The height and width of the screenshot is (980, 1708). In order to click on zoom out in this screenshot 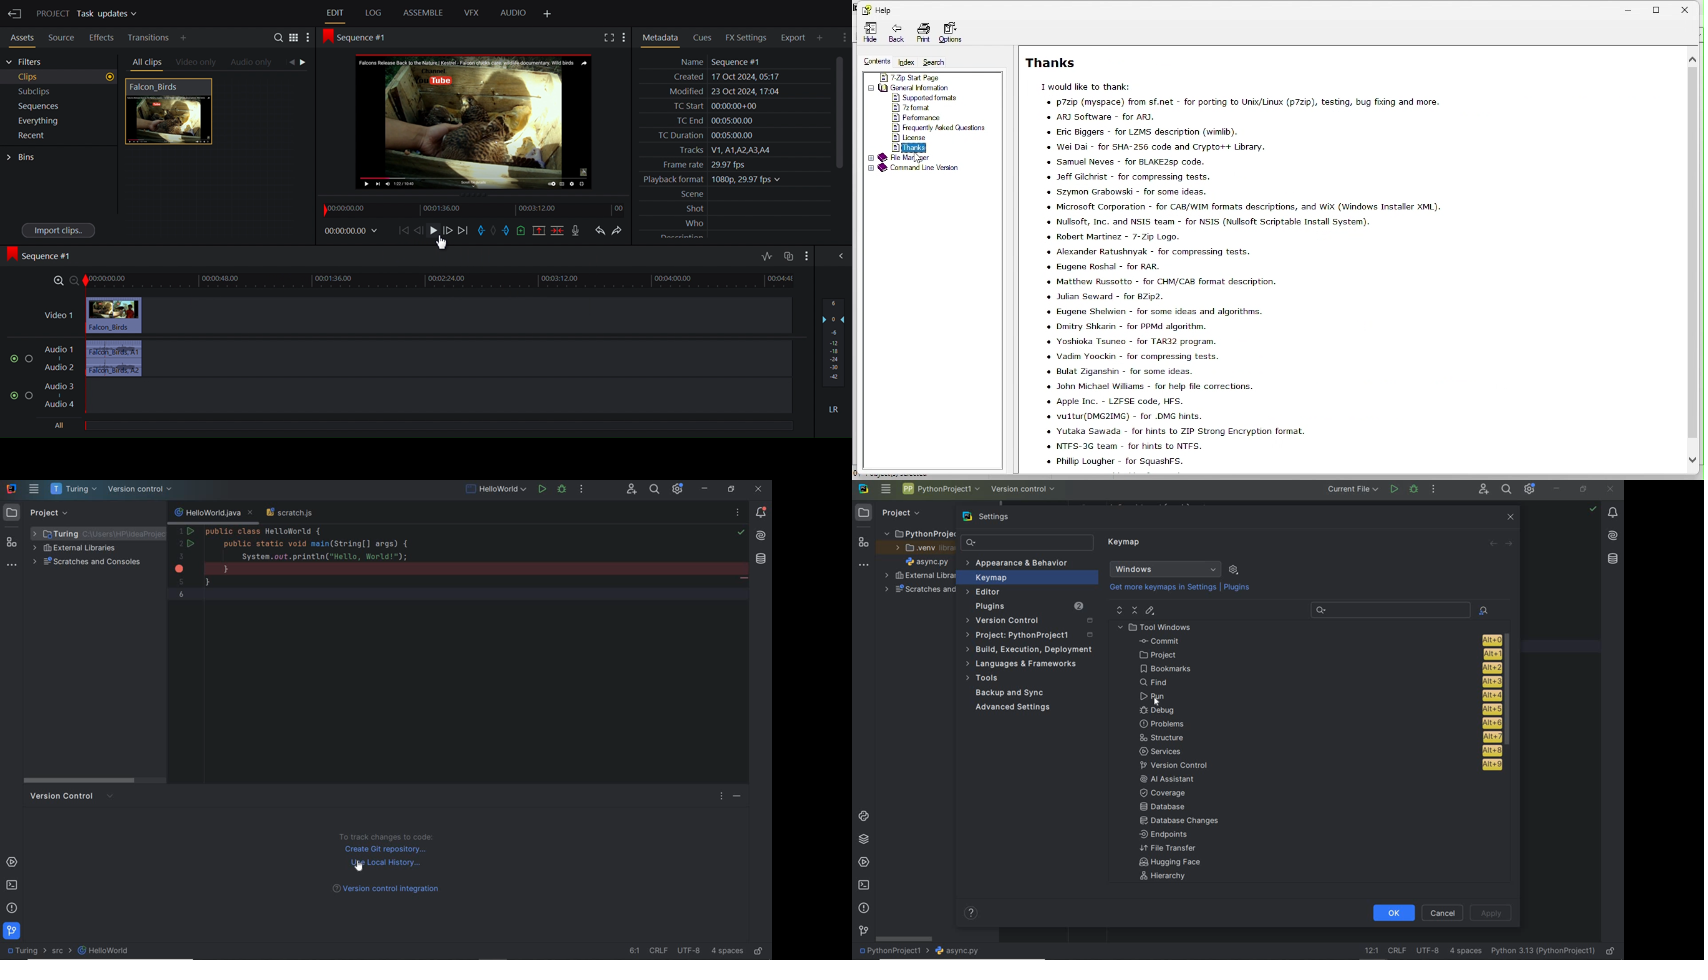, I will do `click(75, 281)`.